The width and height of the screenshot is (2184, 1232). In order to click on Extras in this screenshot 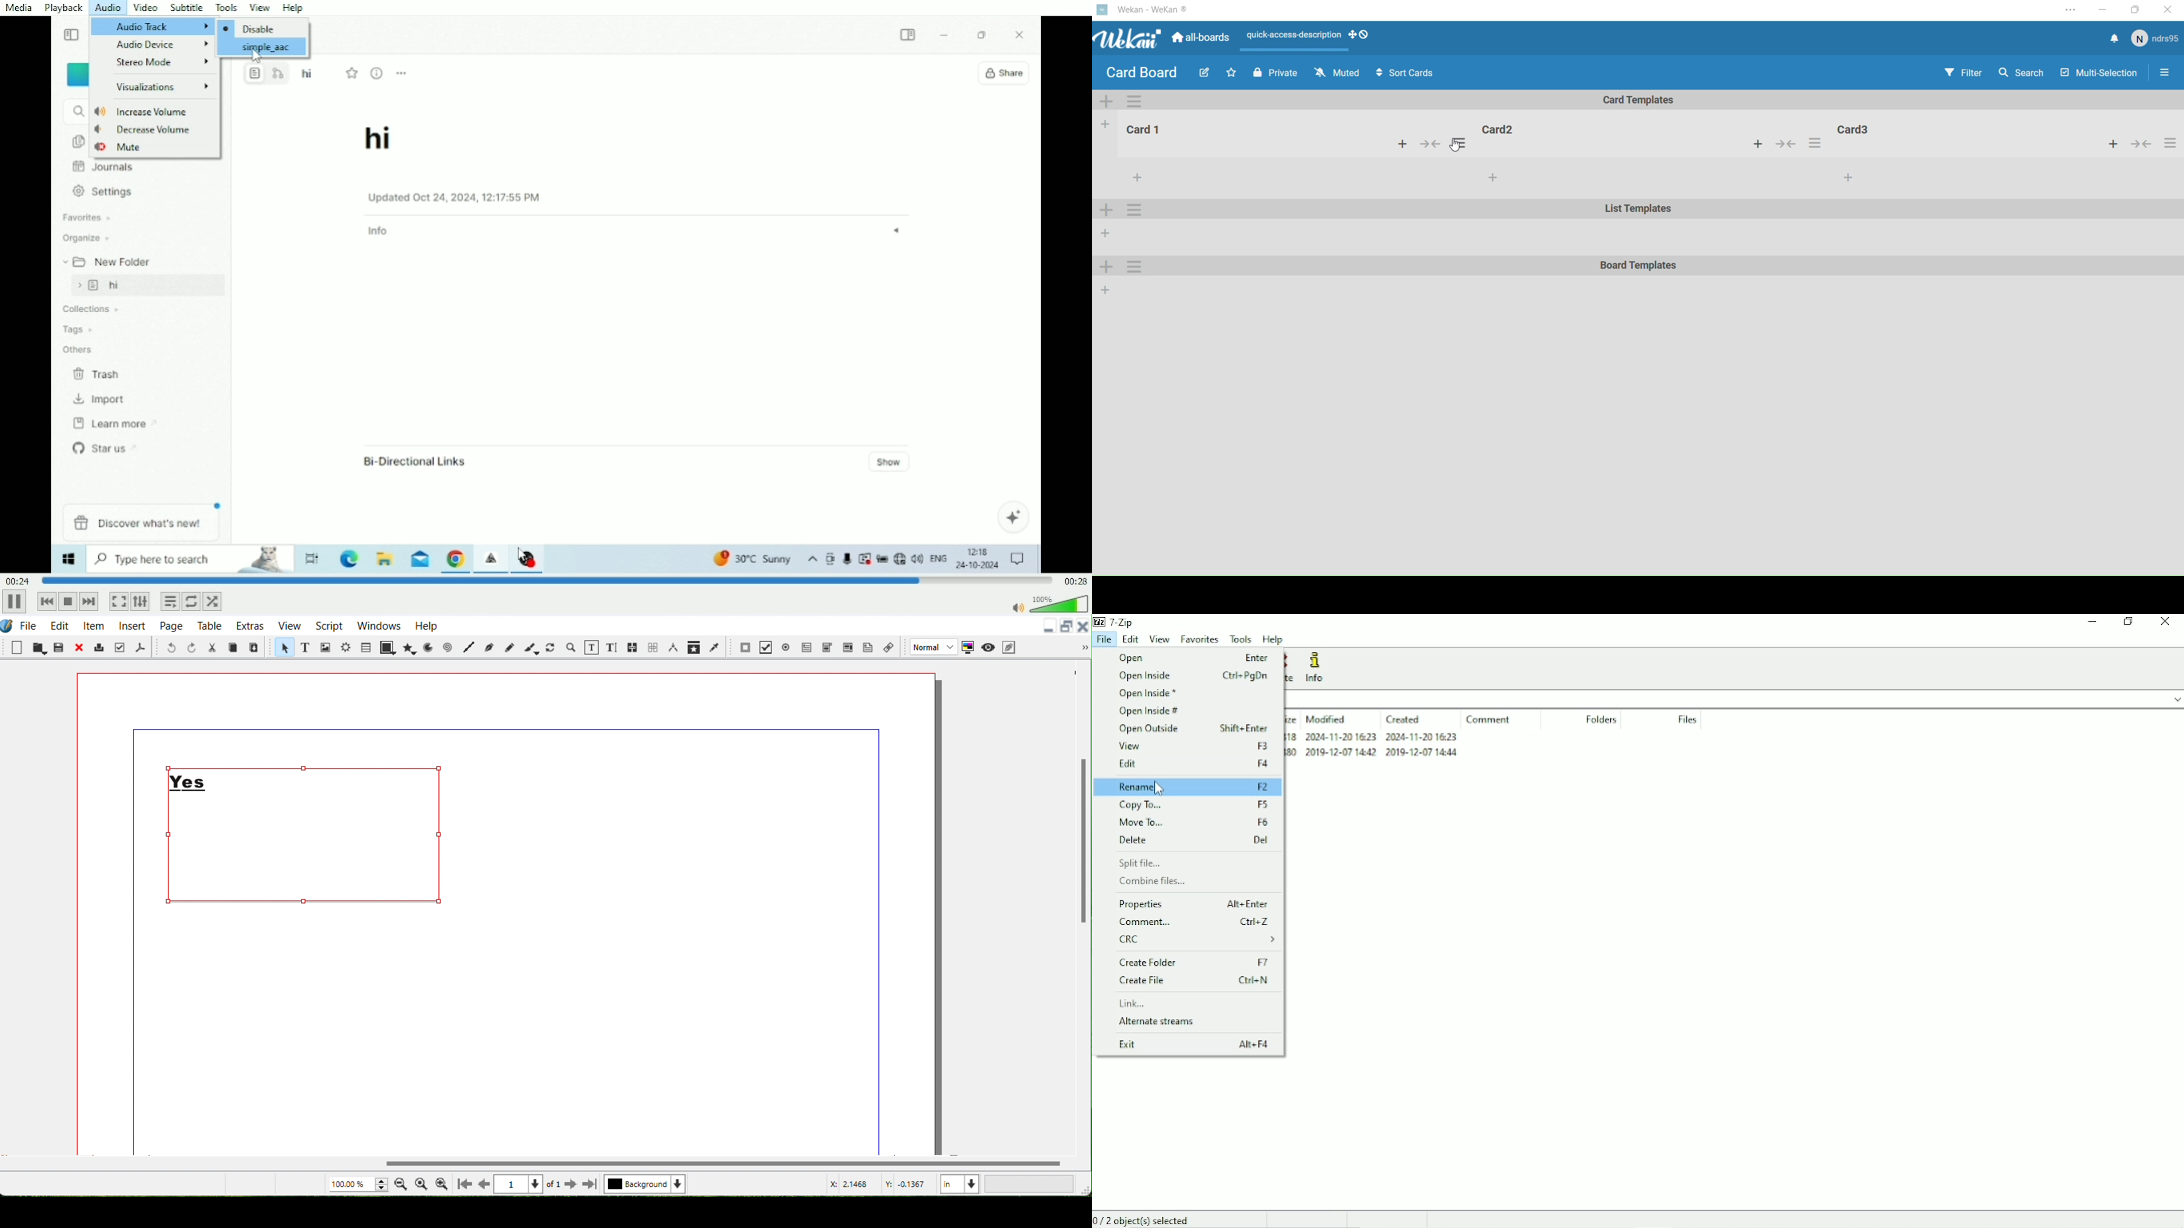, I will do `click(250, 625)`.